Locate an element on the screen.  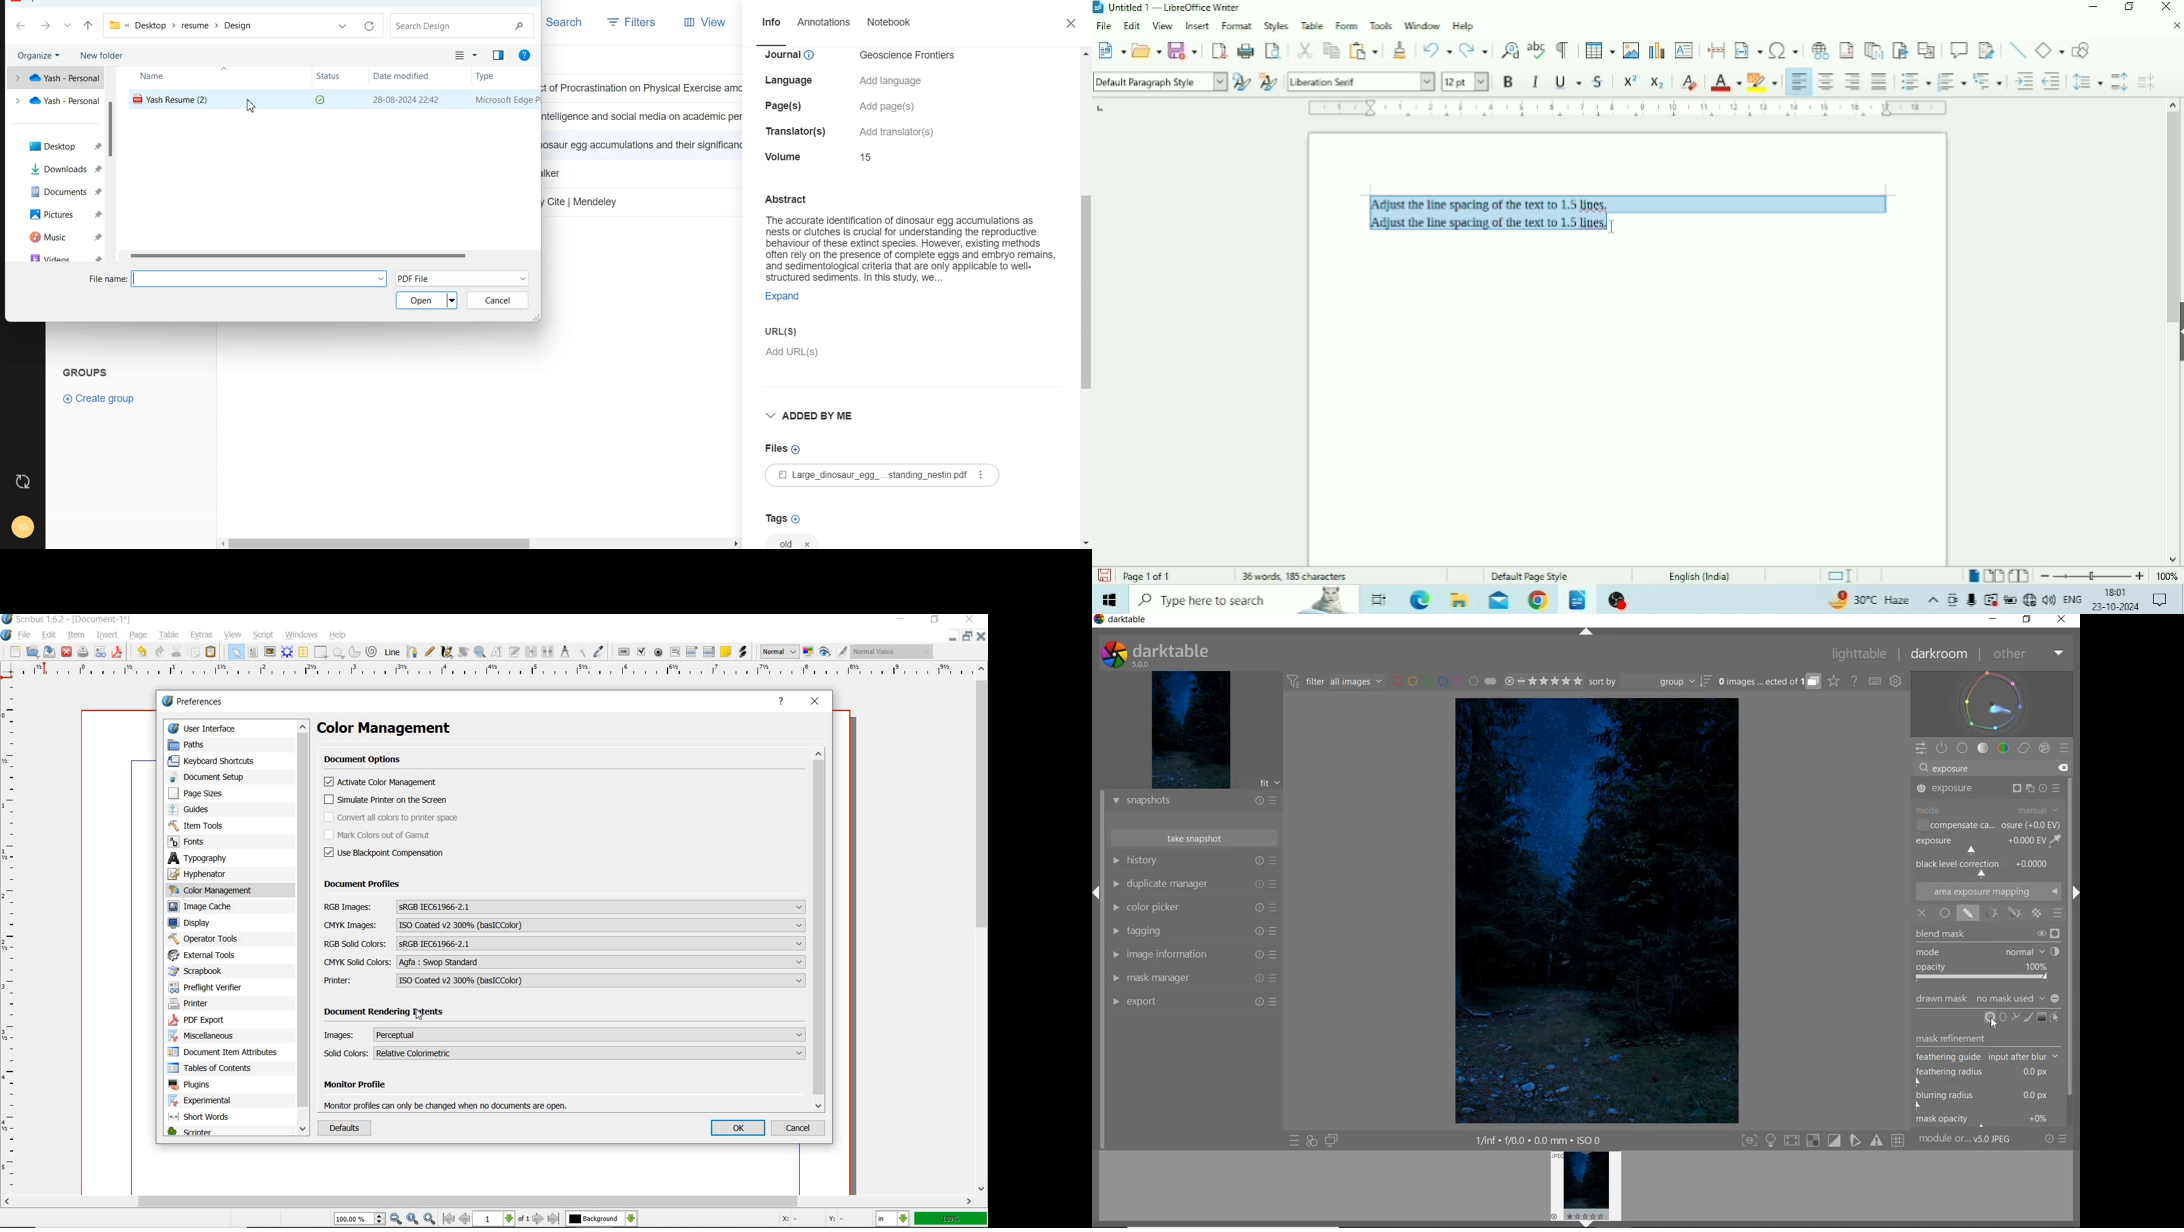
Status is located at coordinates (339, 77).